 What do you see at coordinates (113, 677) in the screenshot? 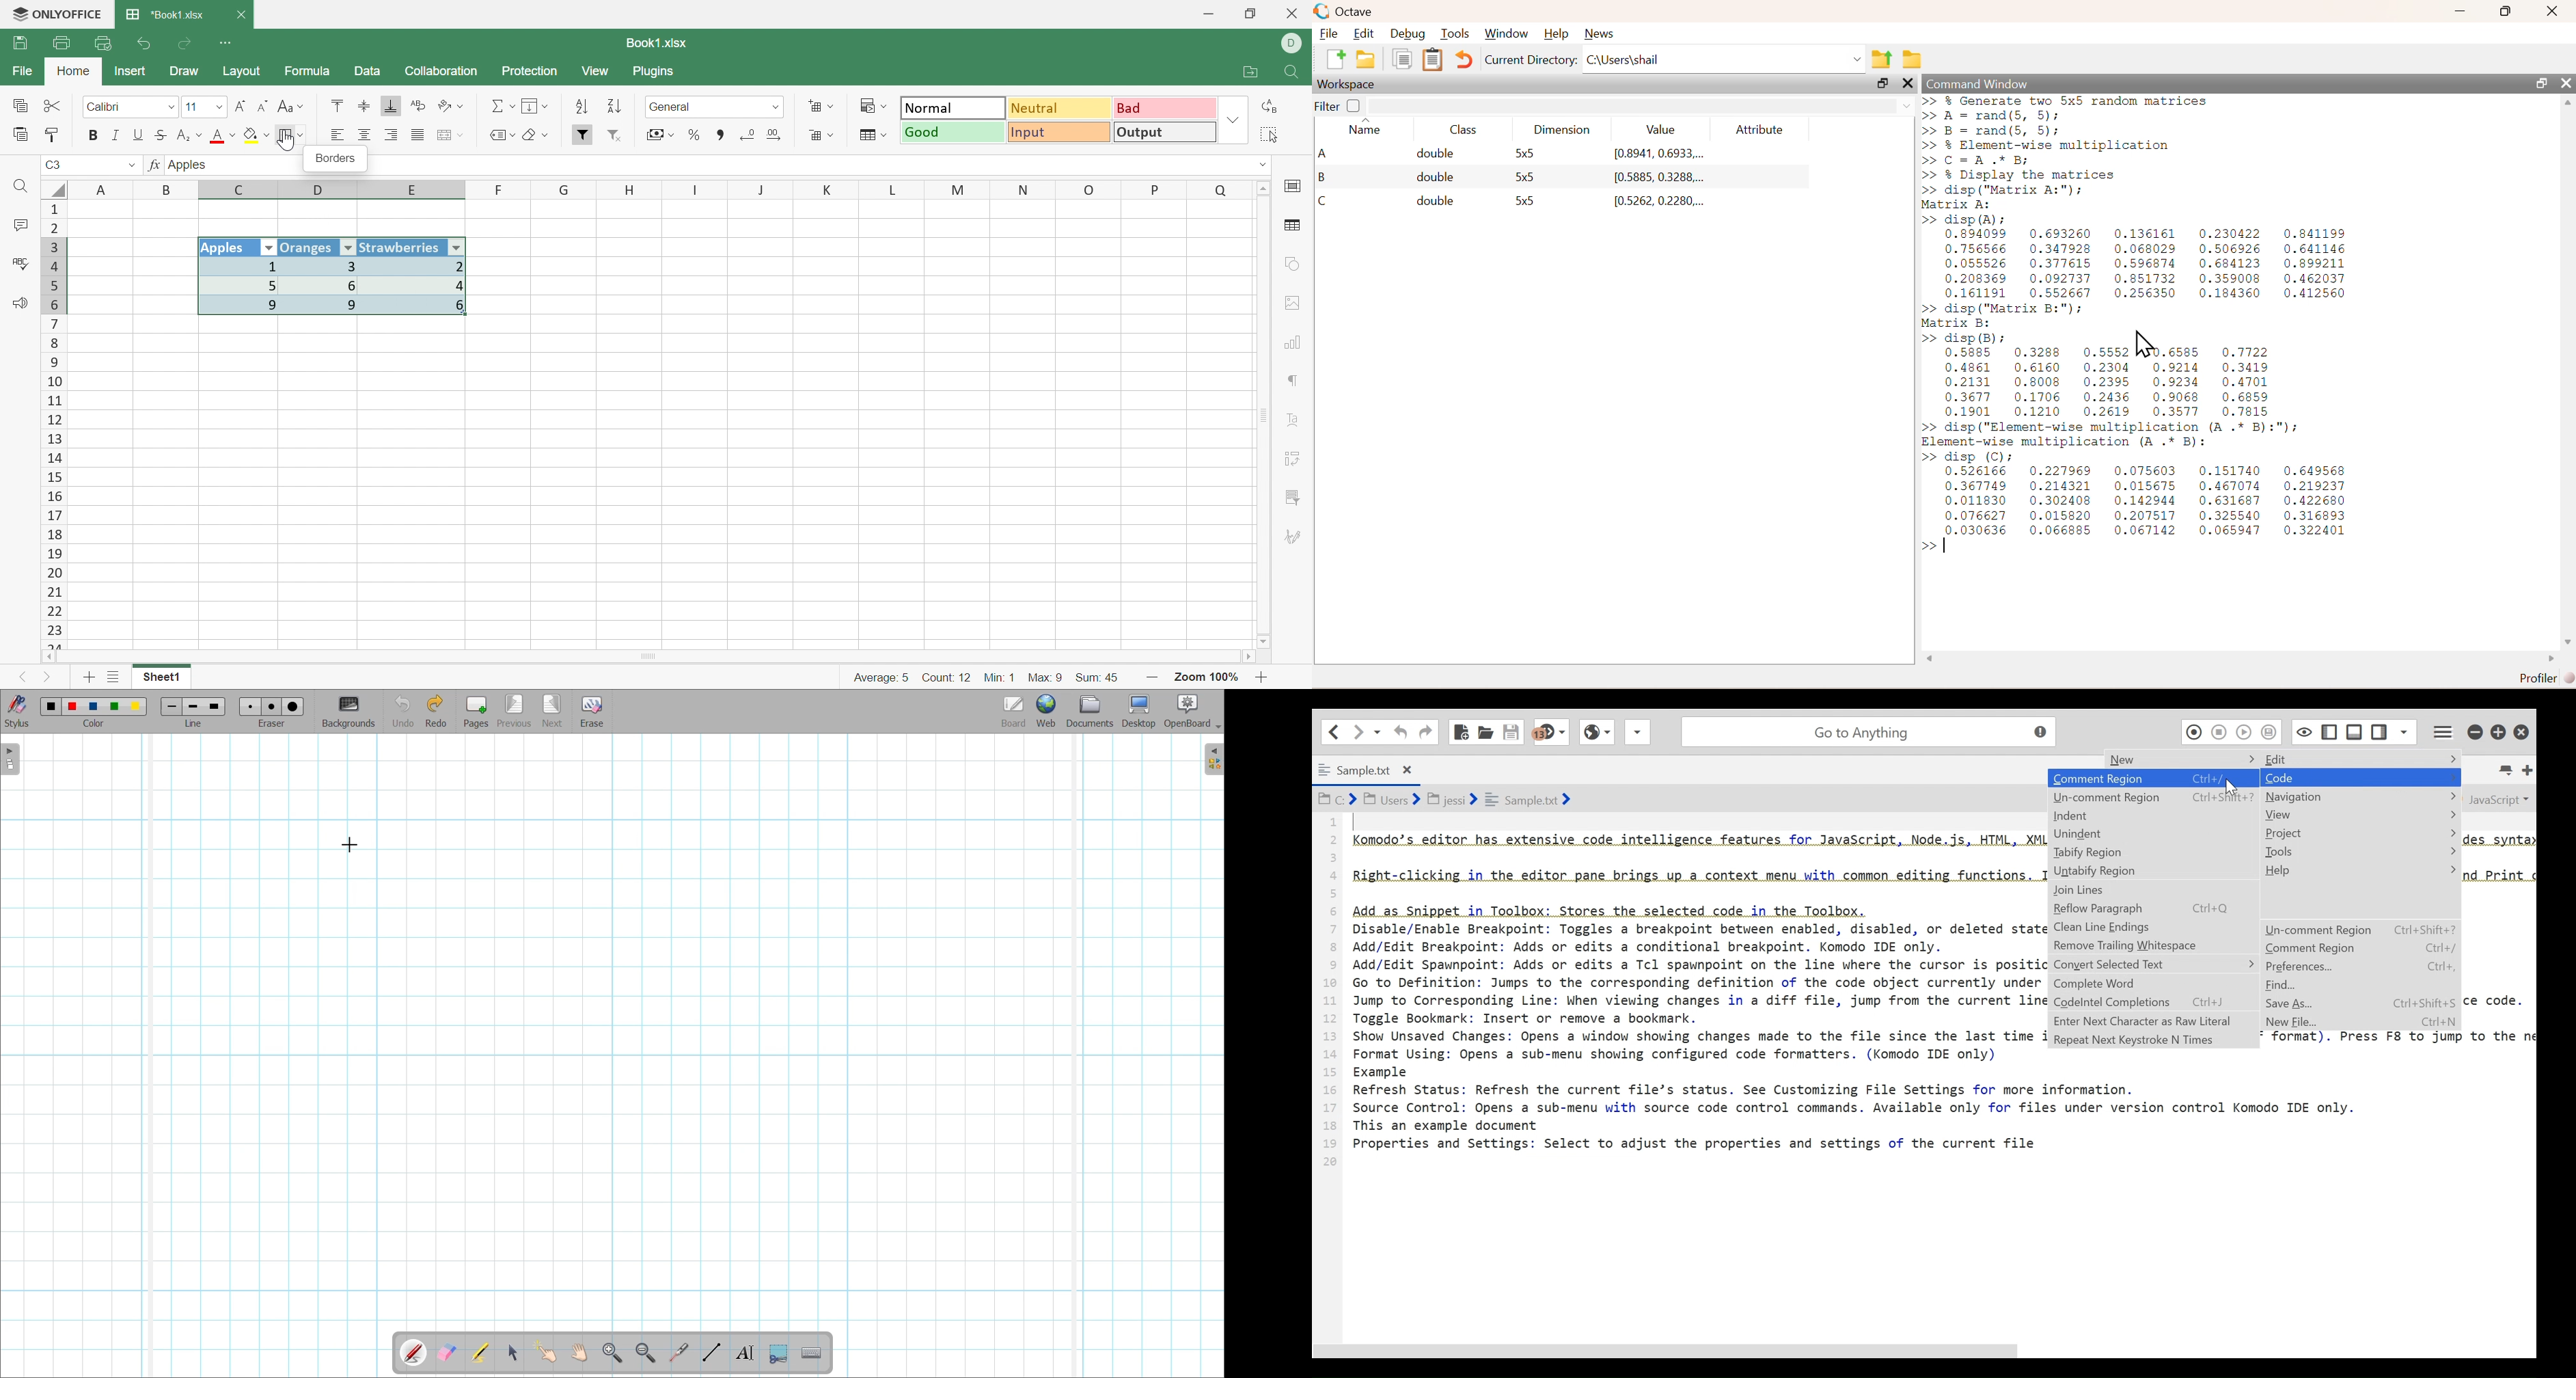
I see `List of sheets` at bounding box center [113, 677].